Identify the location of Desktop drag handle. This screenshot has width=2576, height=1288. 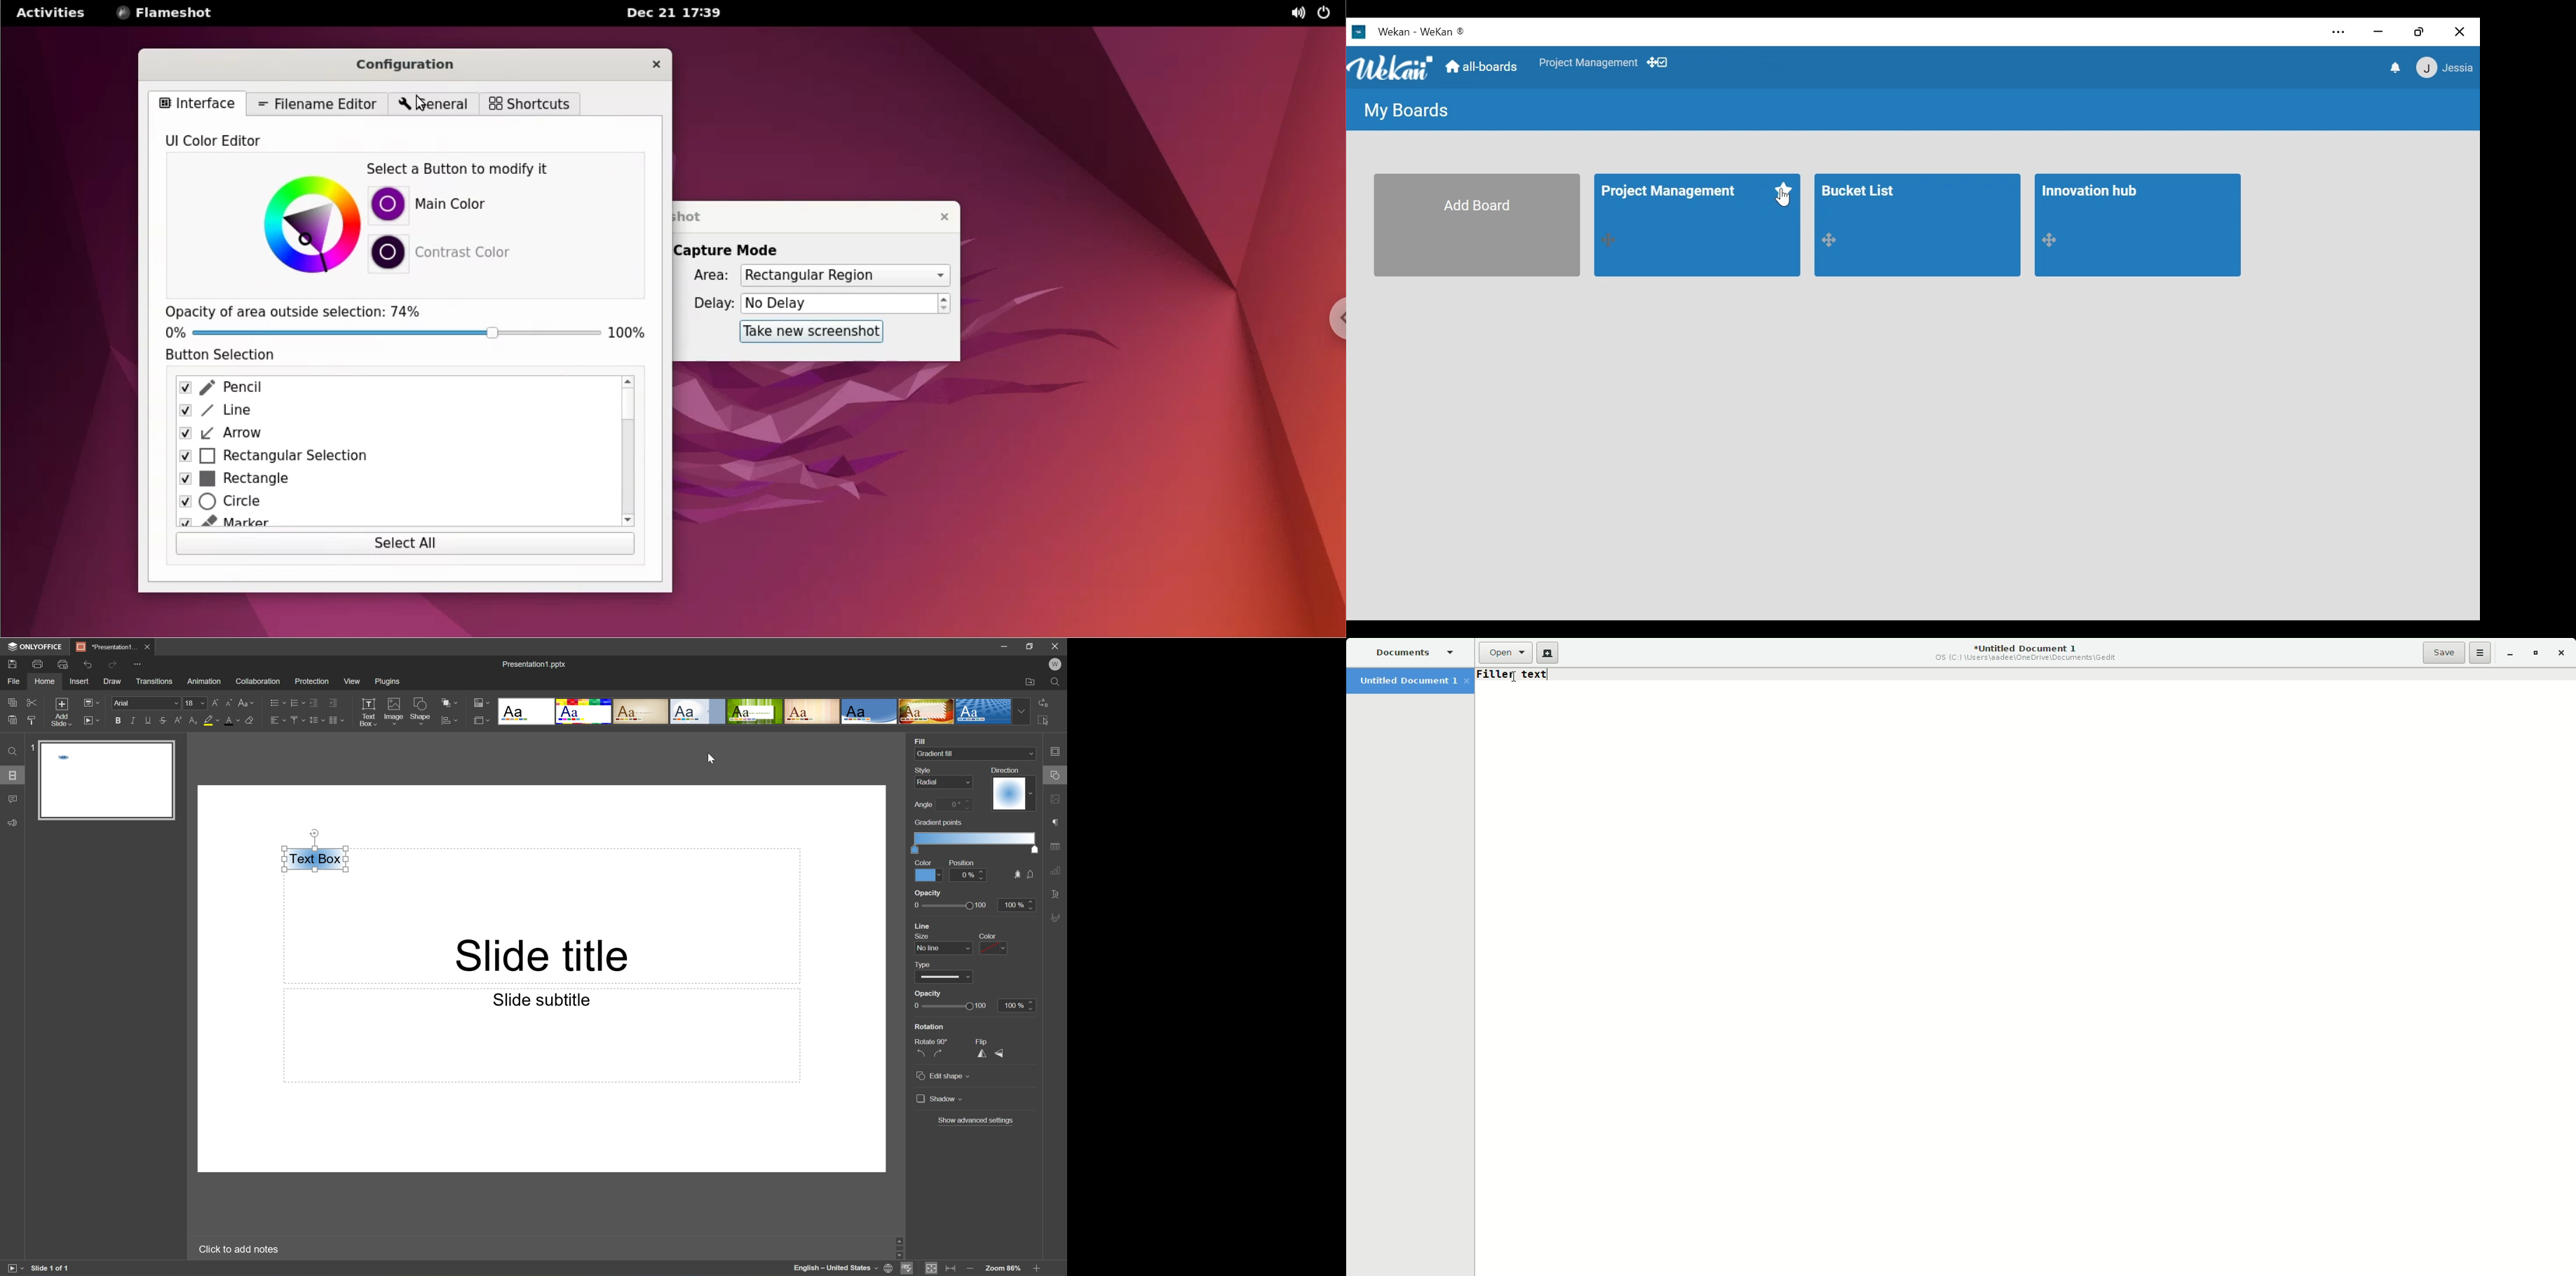
(1611, 240).